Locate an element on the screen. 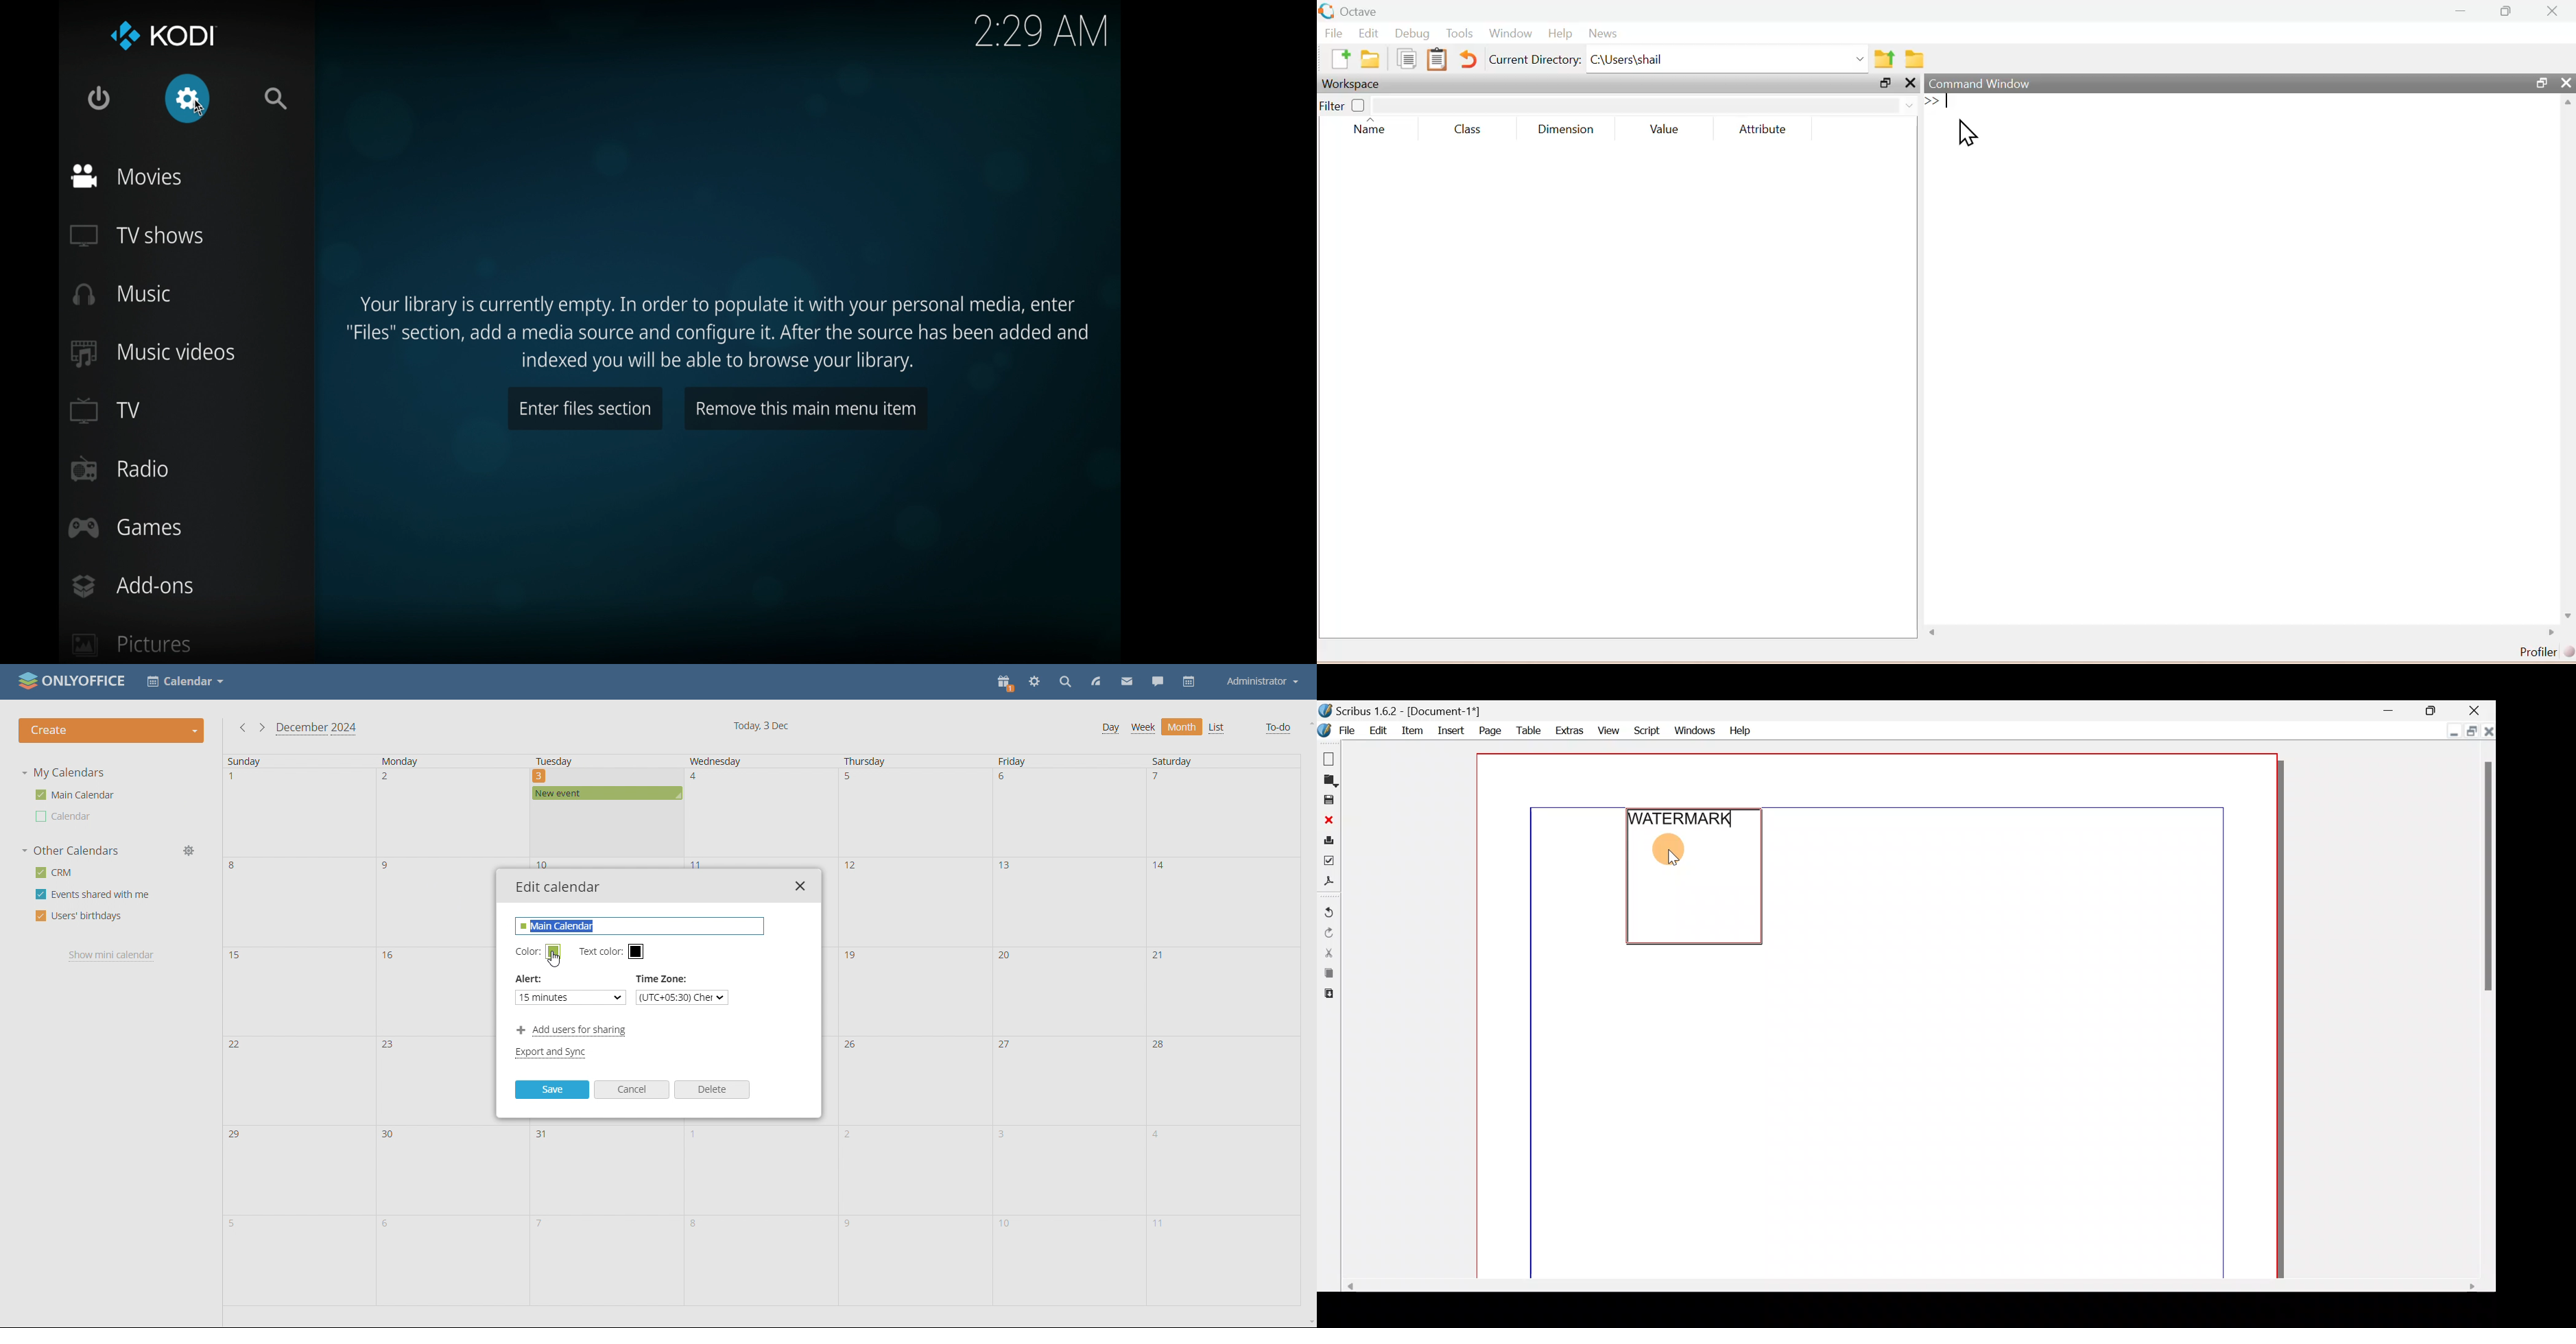 The height and width of the screenshot is (1344, 2576). date is located at coordinates (759, 1261).